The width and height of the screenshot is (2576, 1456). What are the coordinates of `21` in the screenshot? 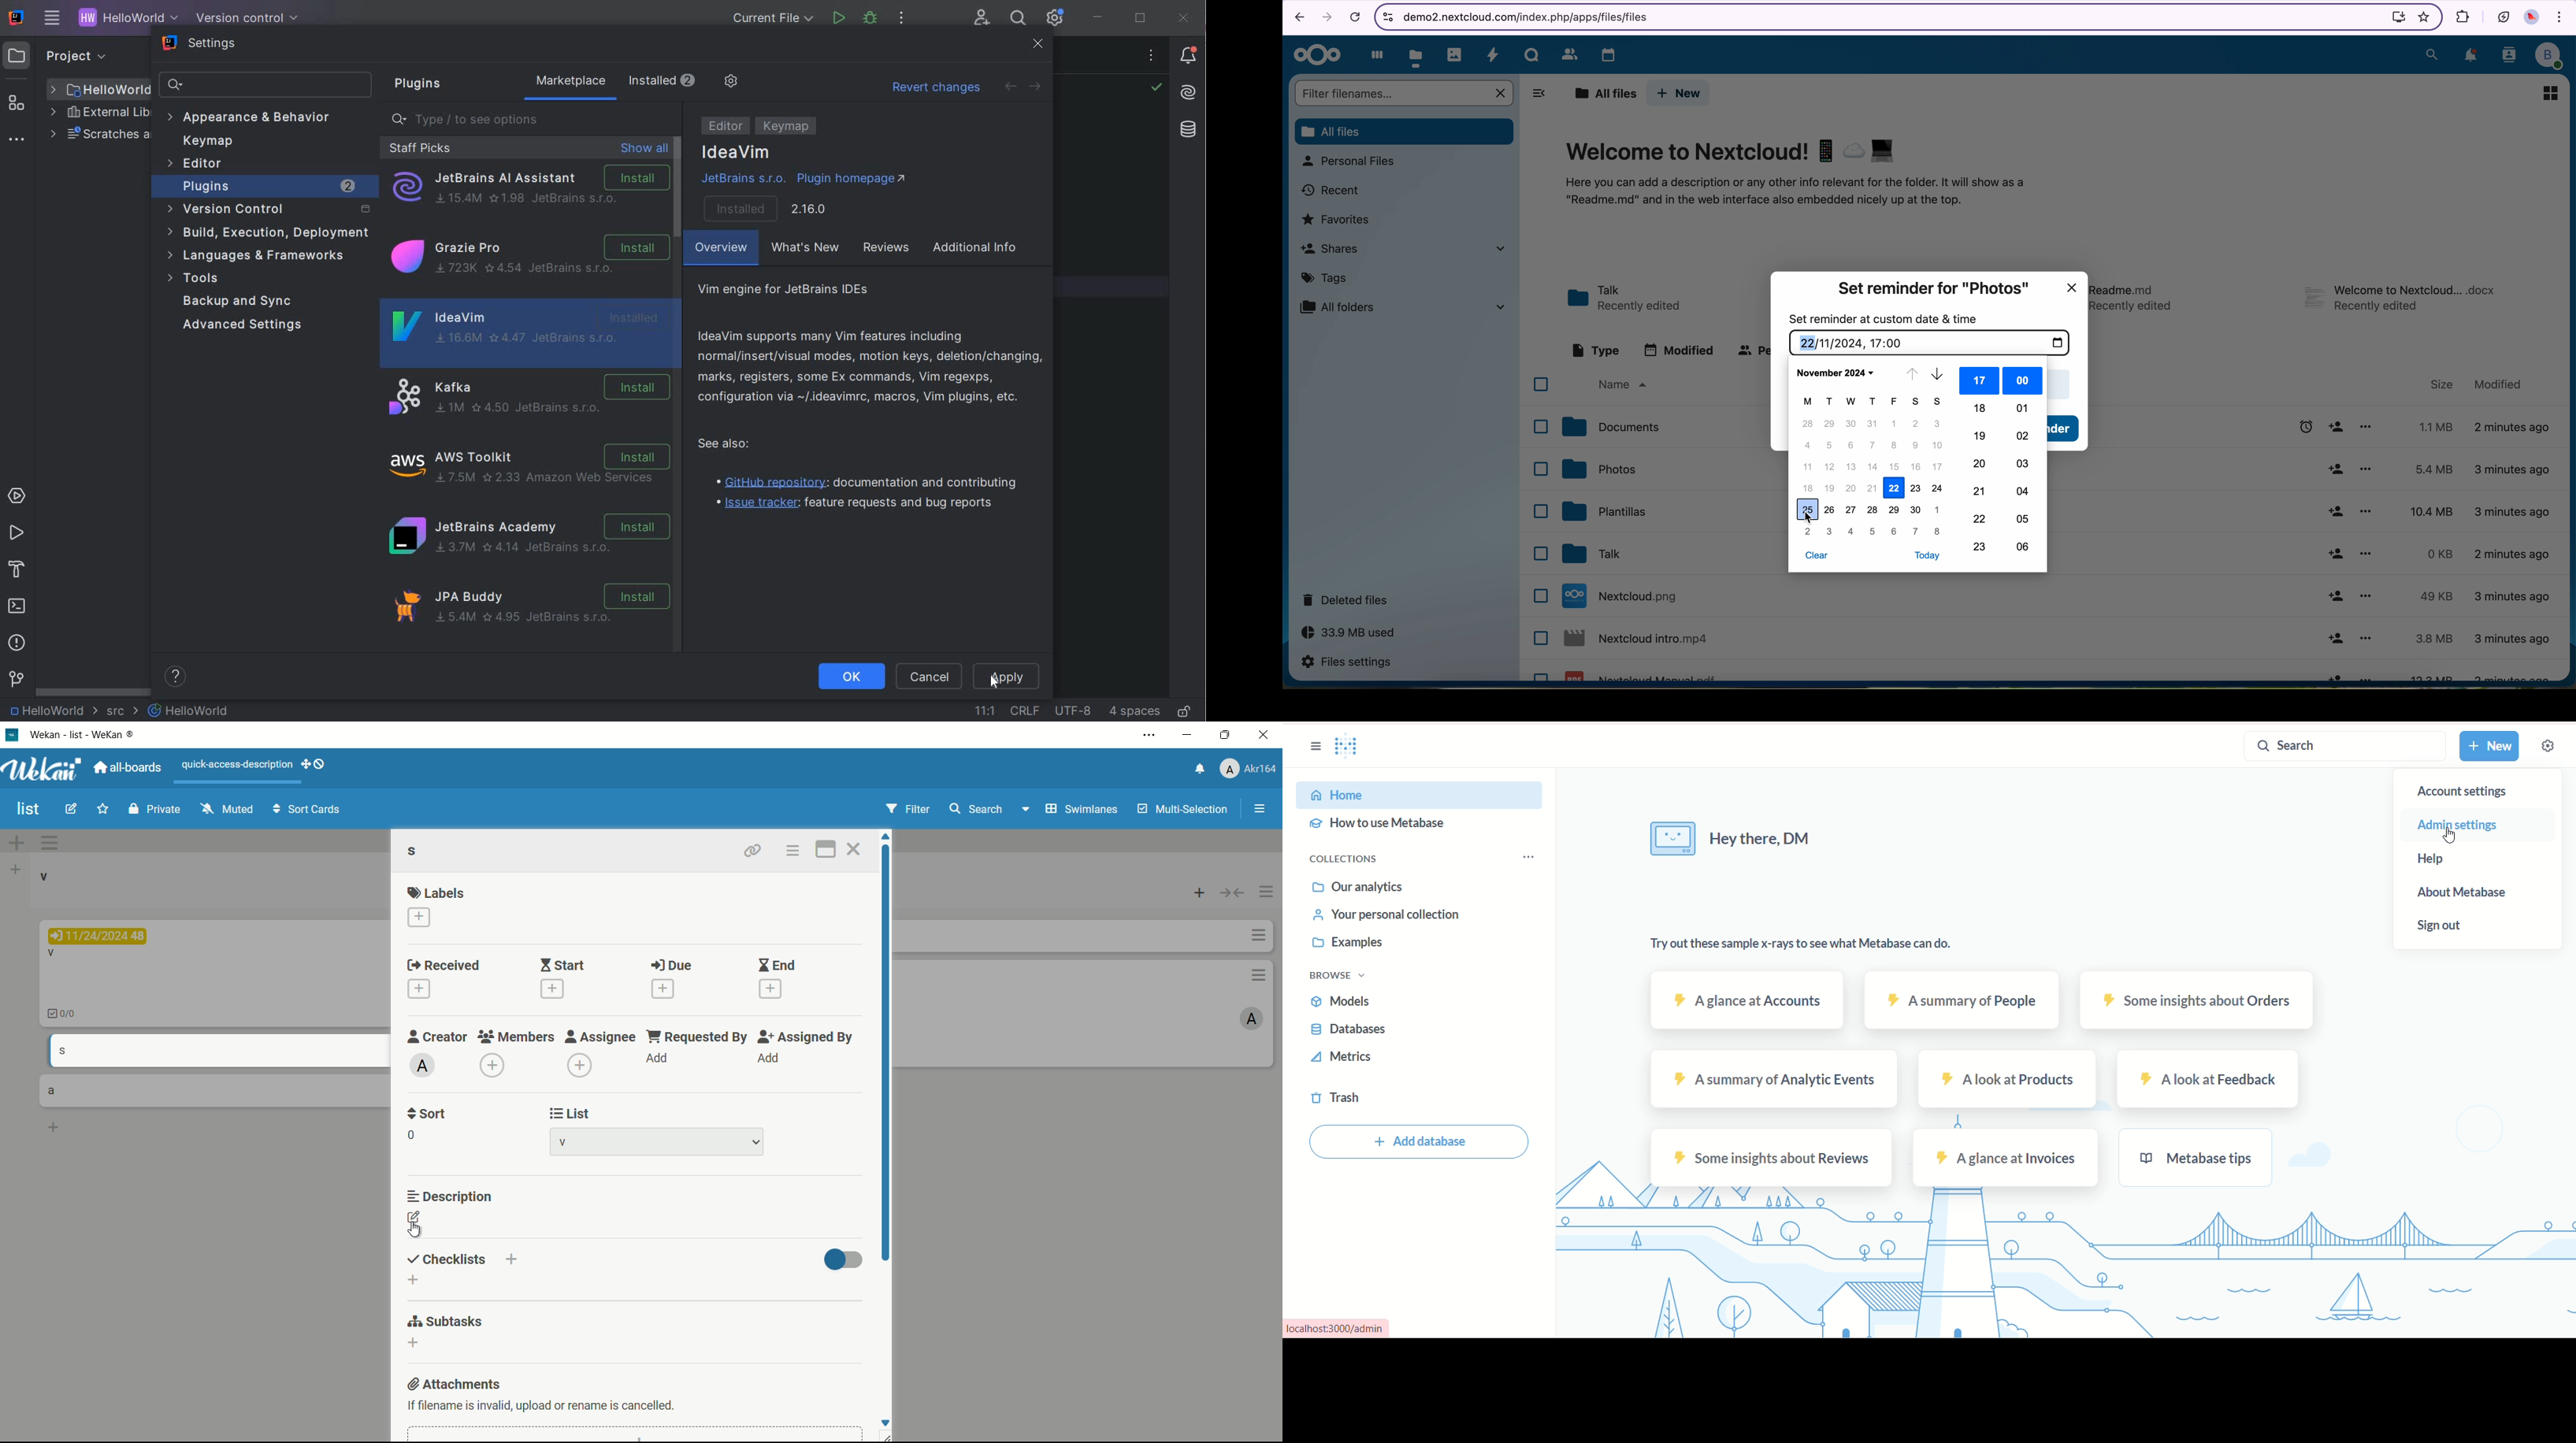 It's located at (1873, 490).